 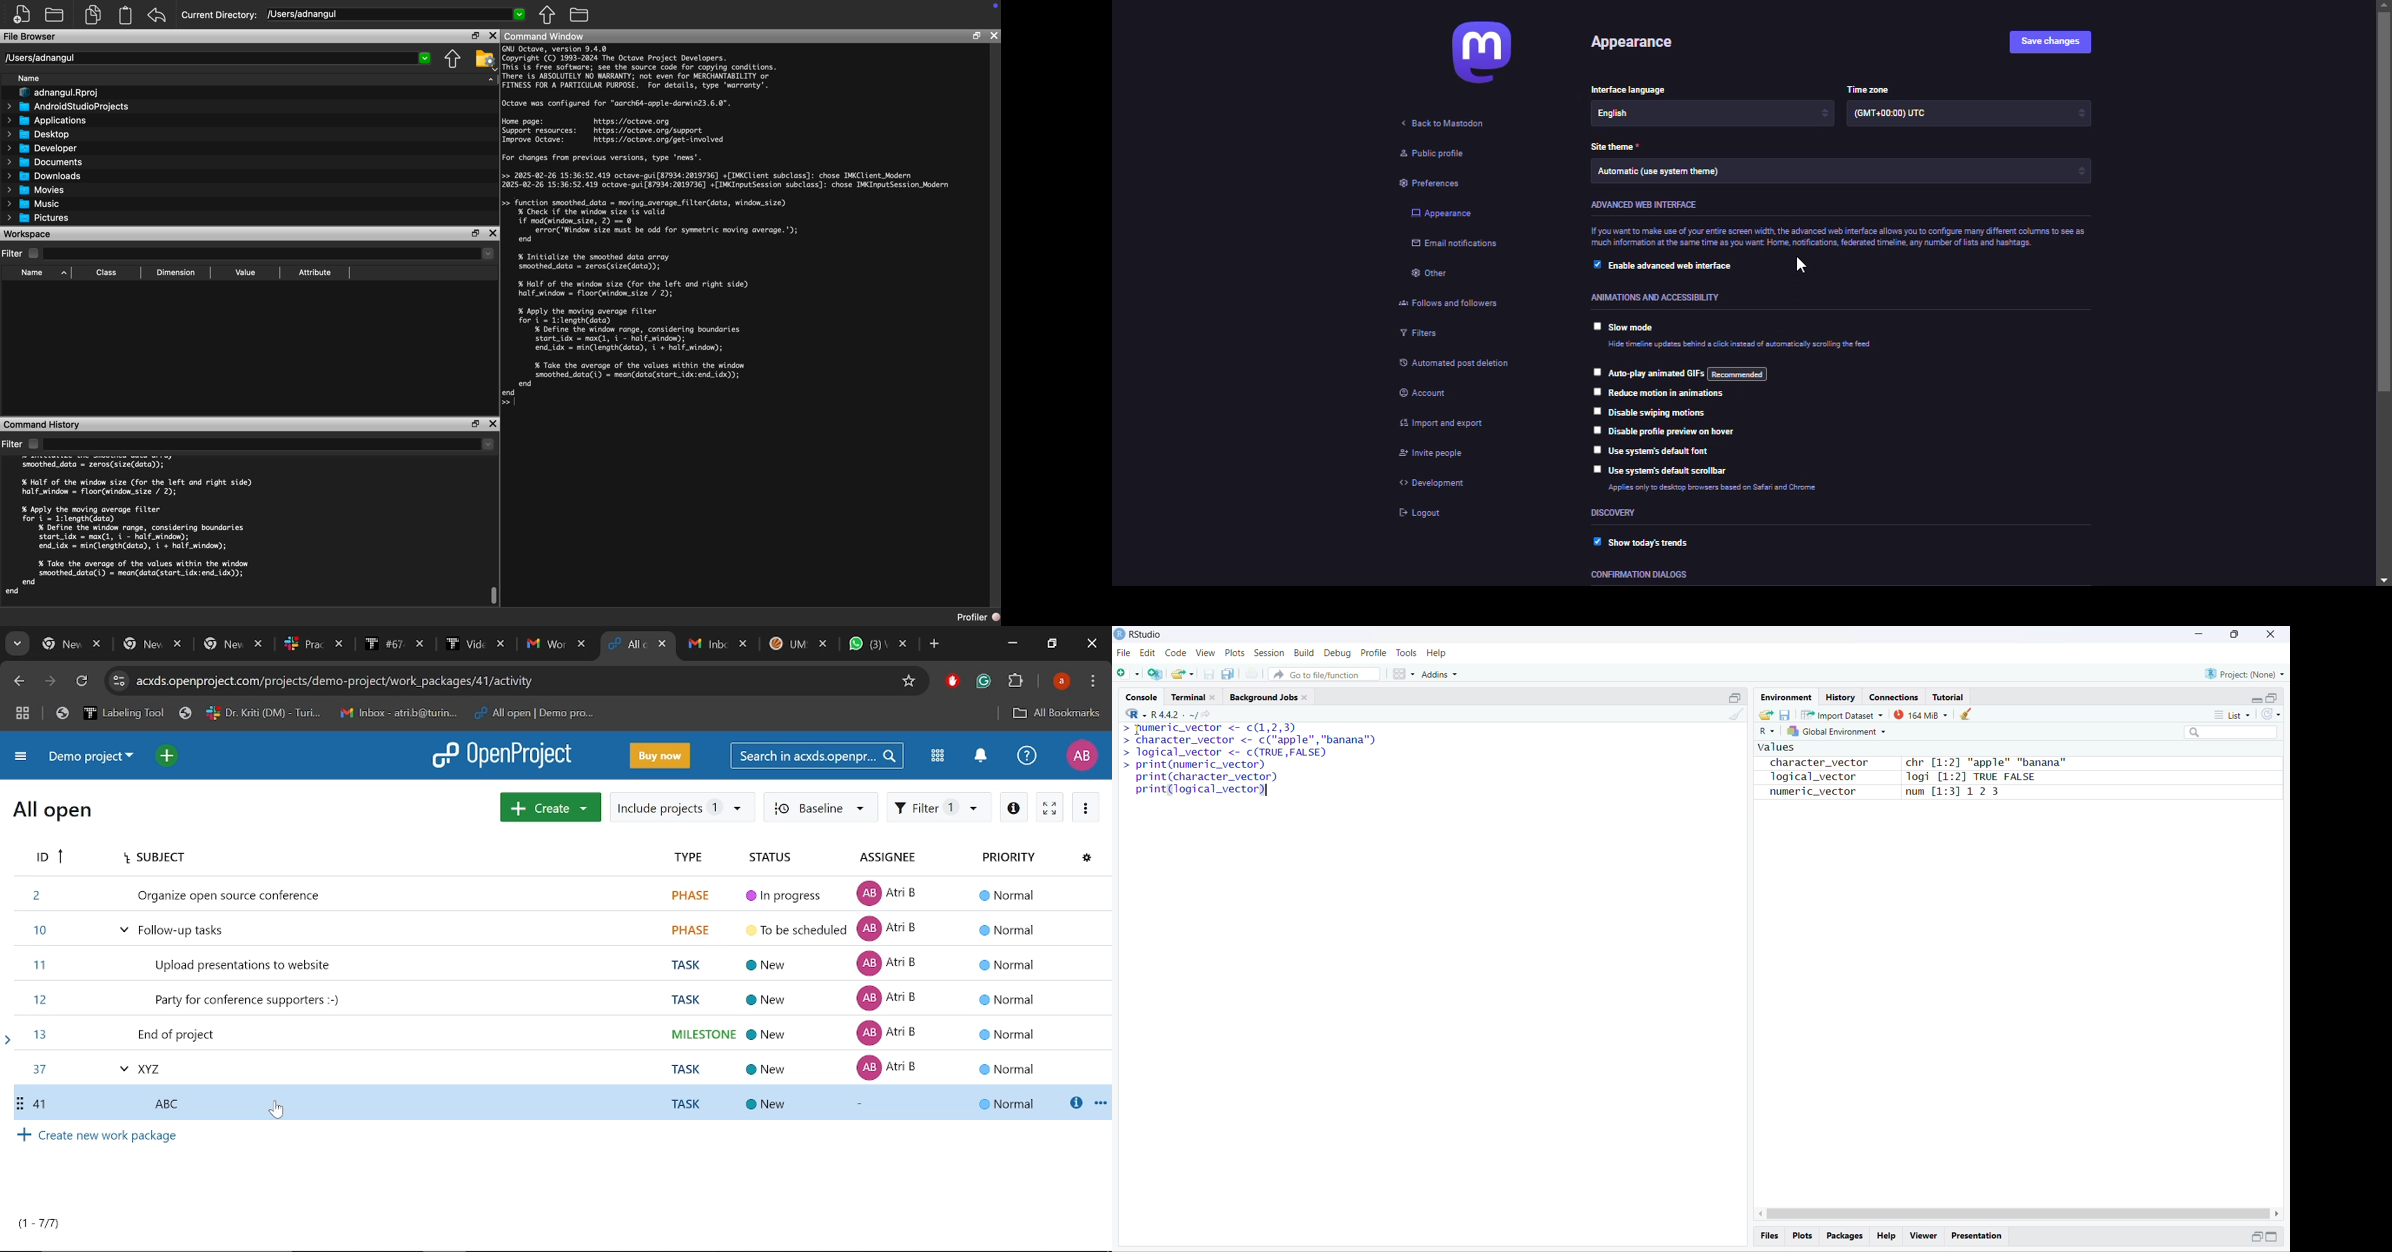 I want to click on automated post deletion, so click(x=1461, y=364).